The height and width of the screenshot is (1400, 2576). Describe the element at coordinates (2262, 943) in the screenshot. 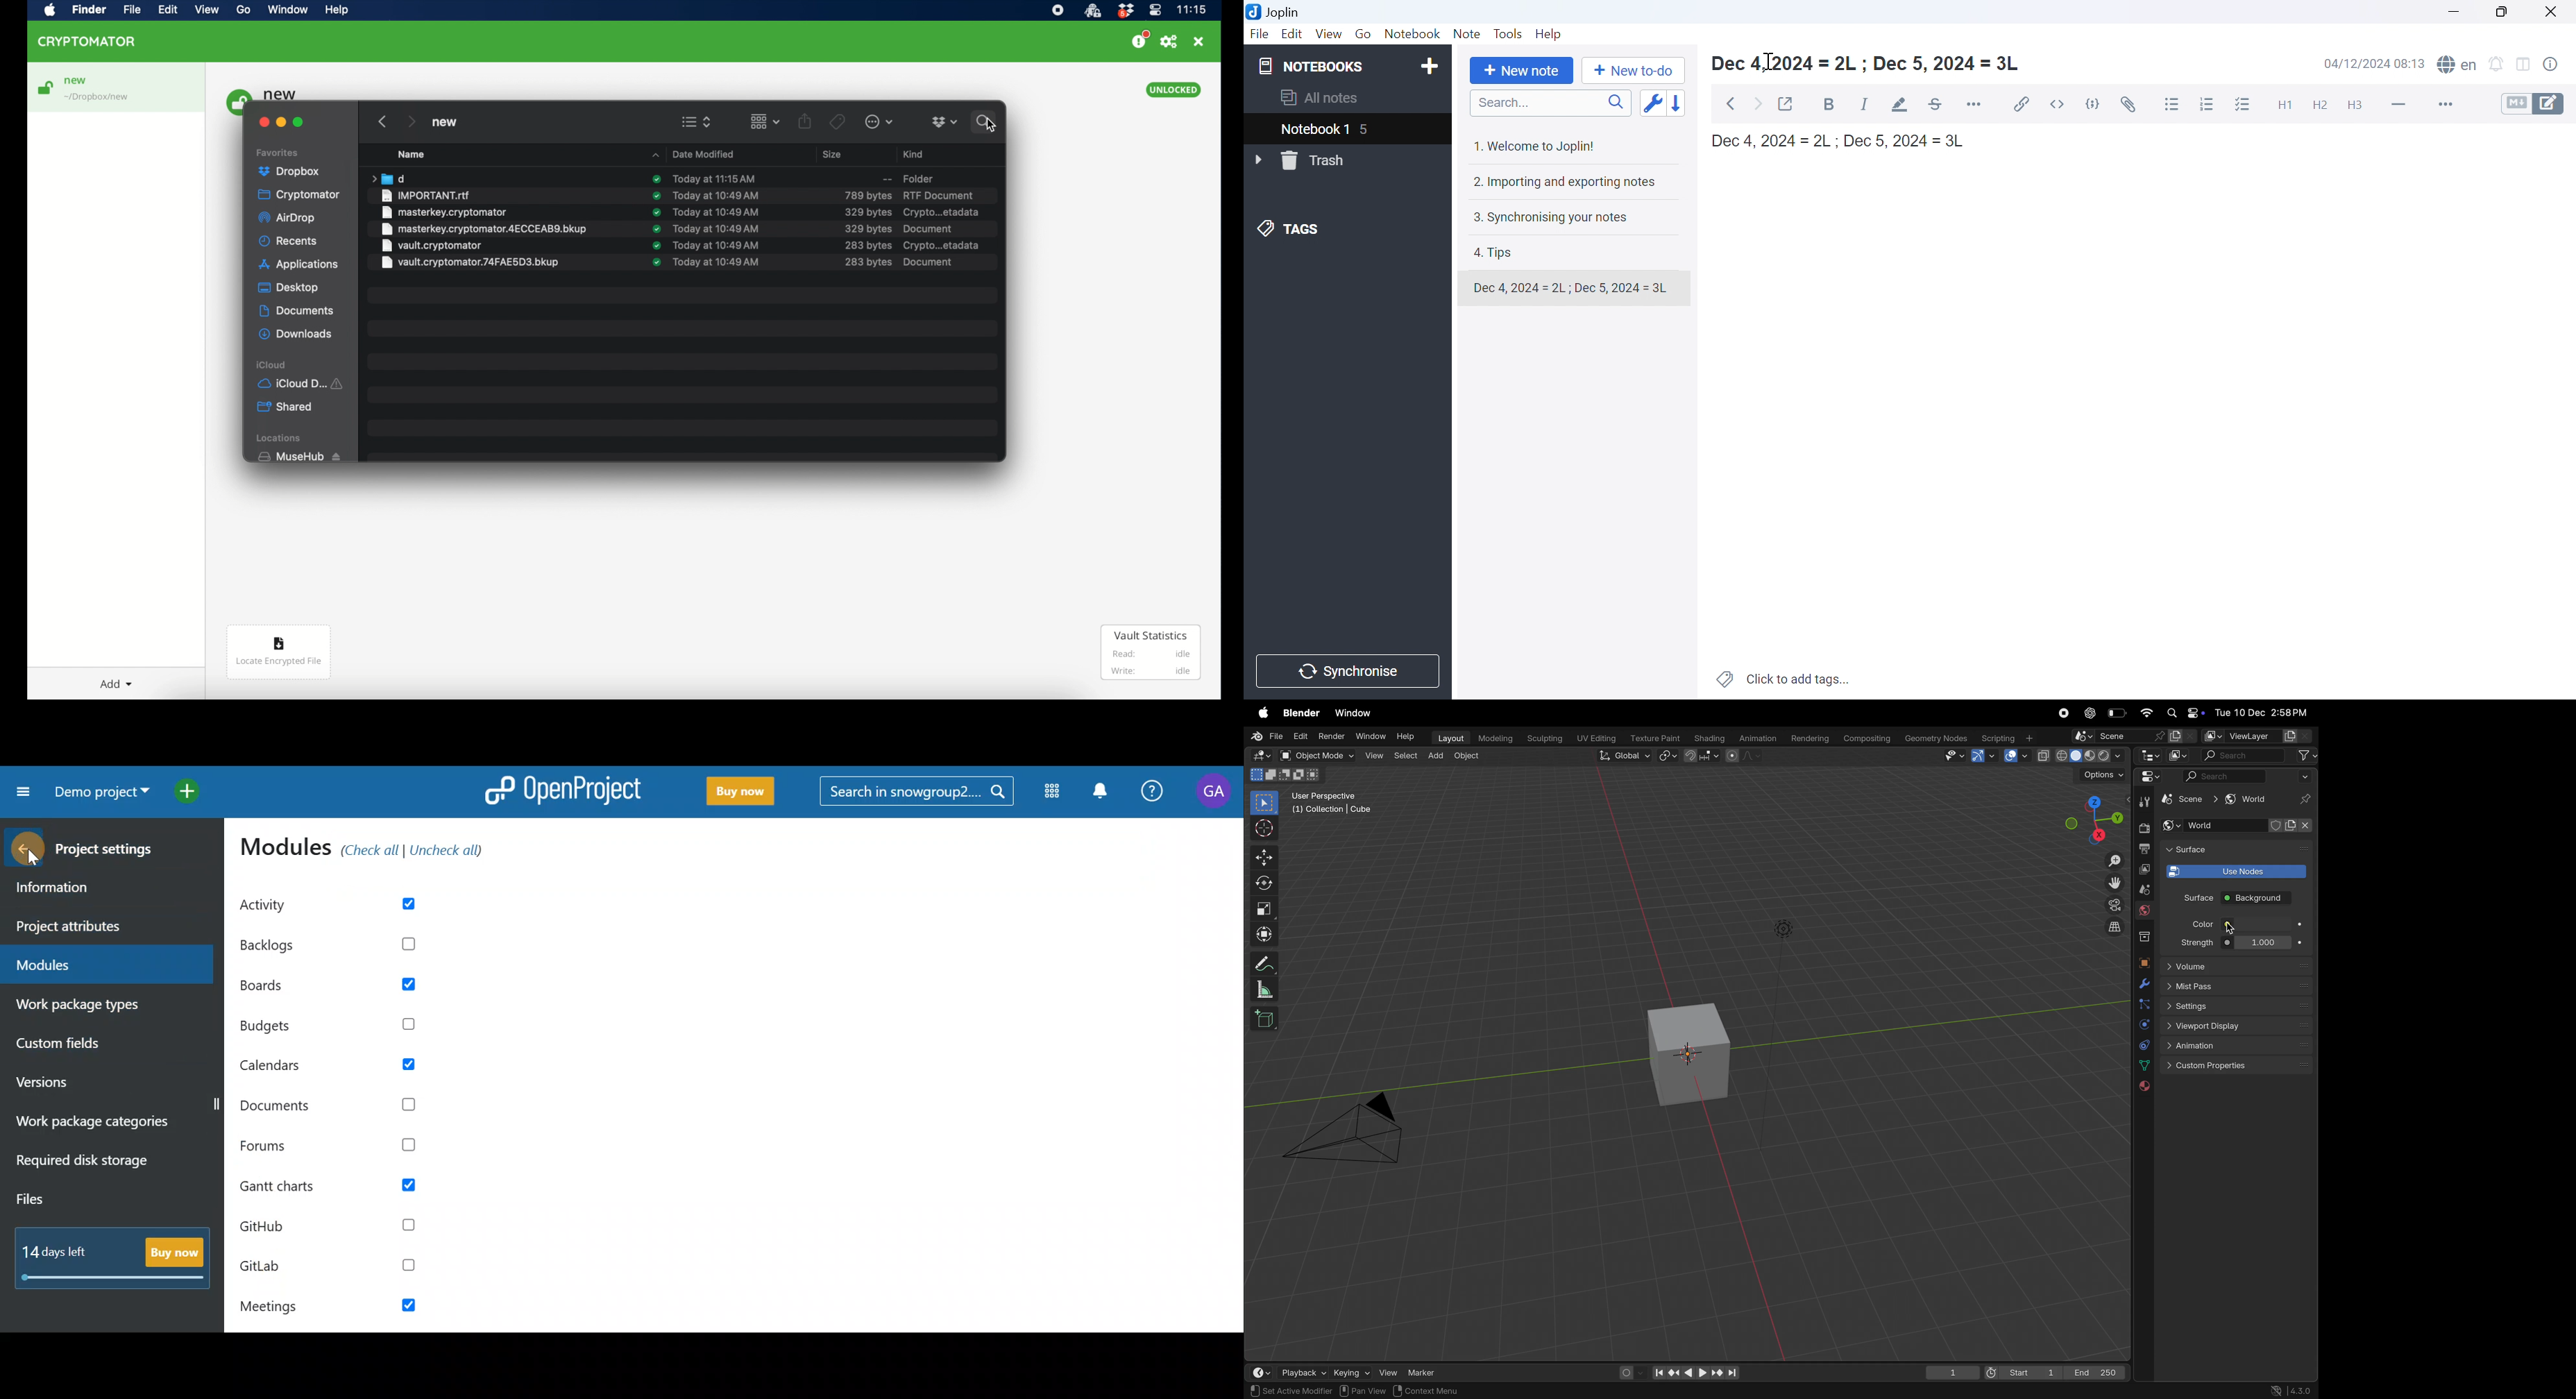

I see `1000` at that location.